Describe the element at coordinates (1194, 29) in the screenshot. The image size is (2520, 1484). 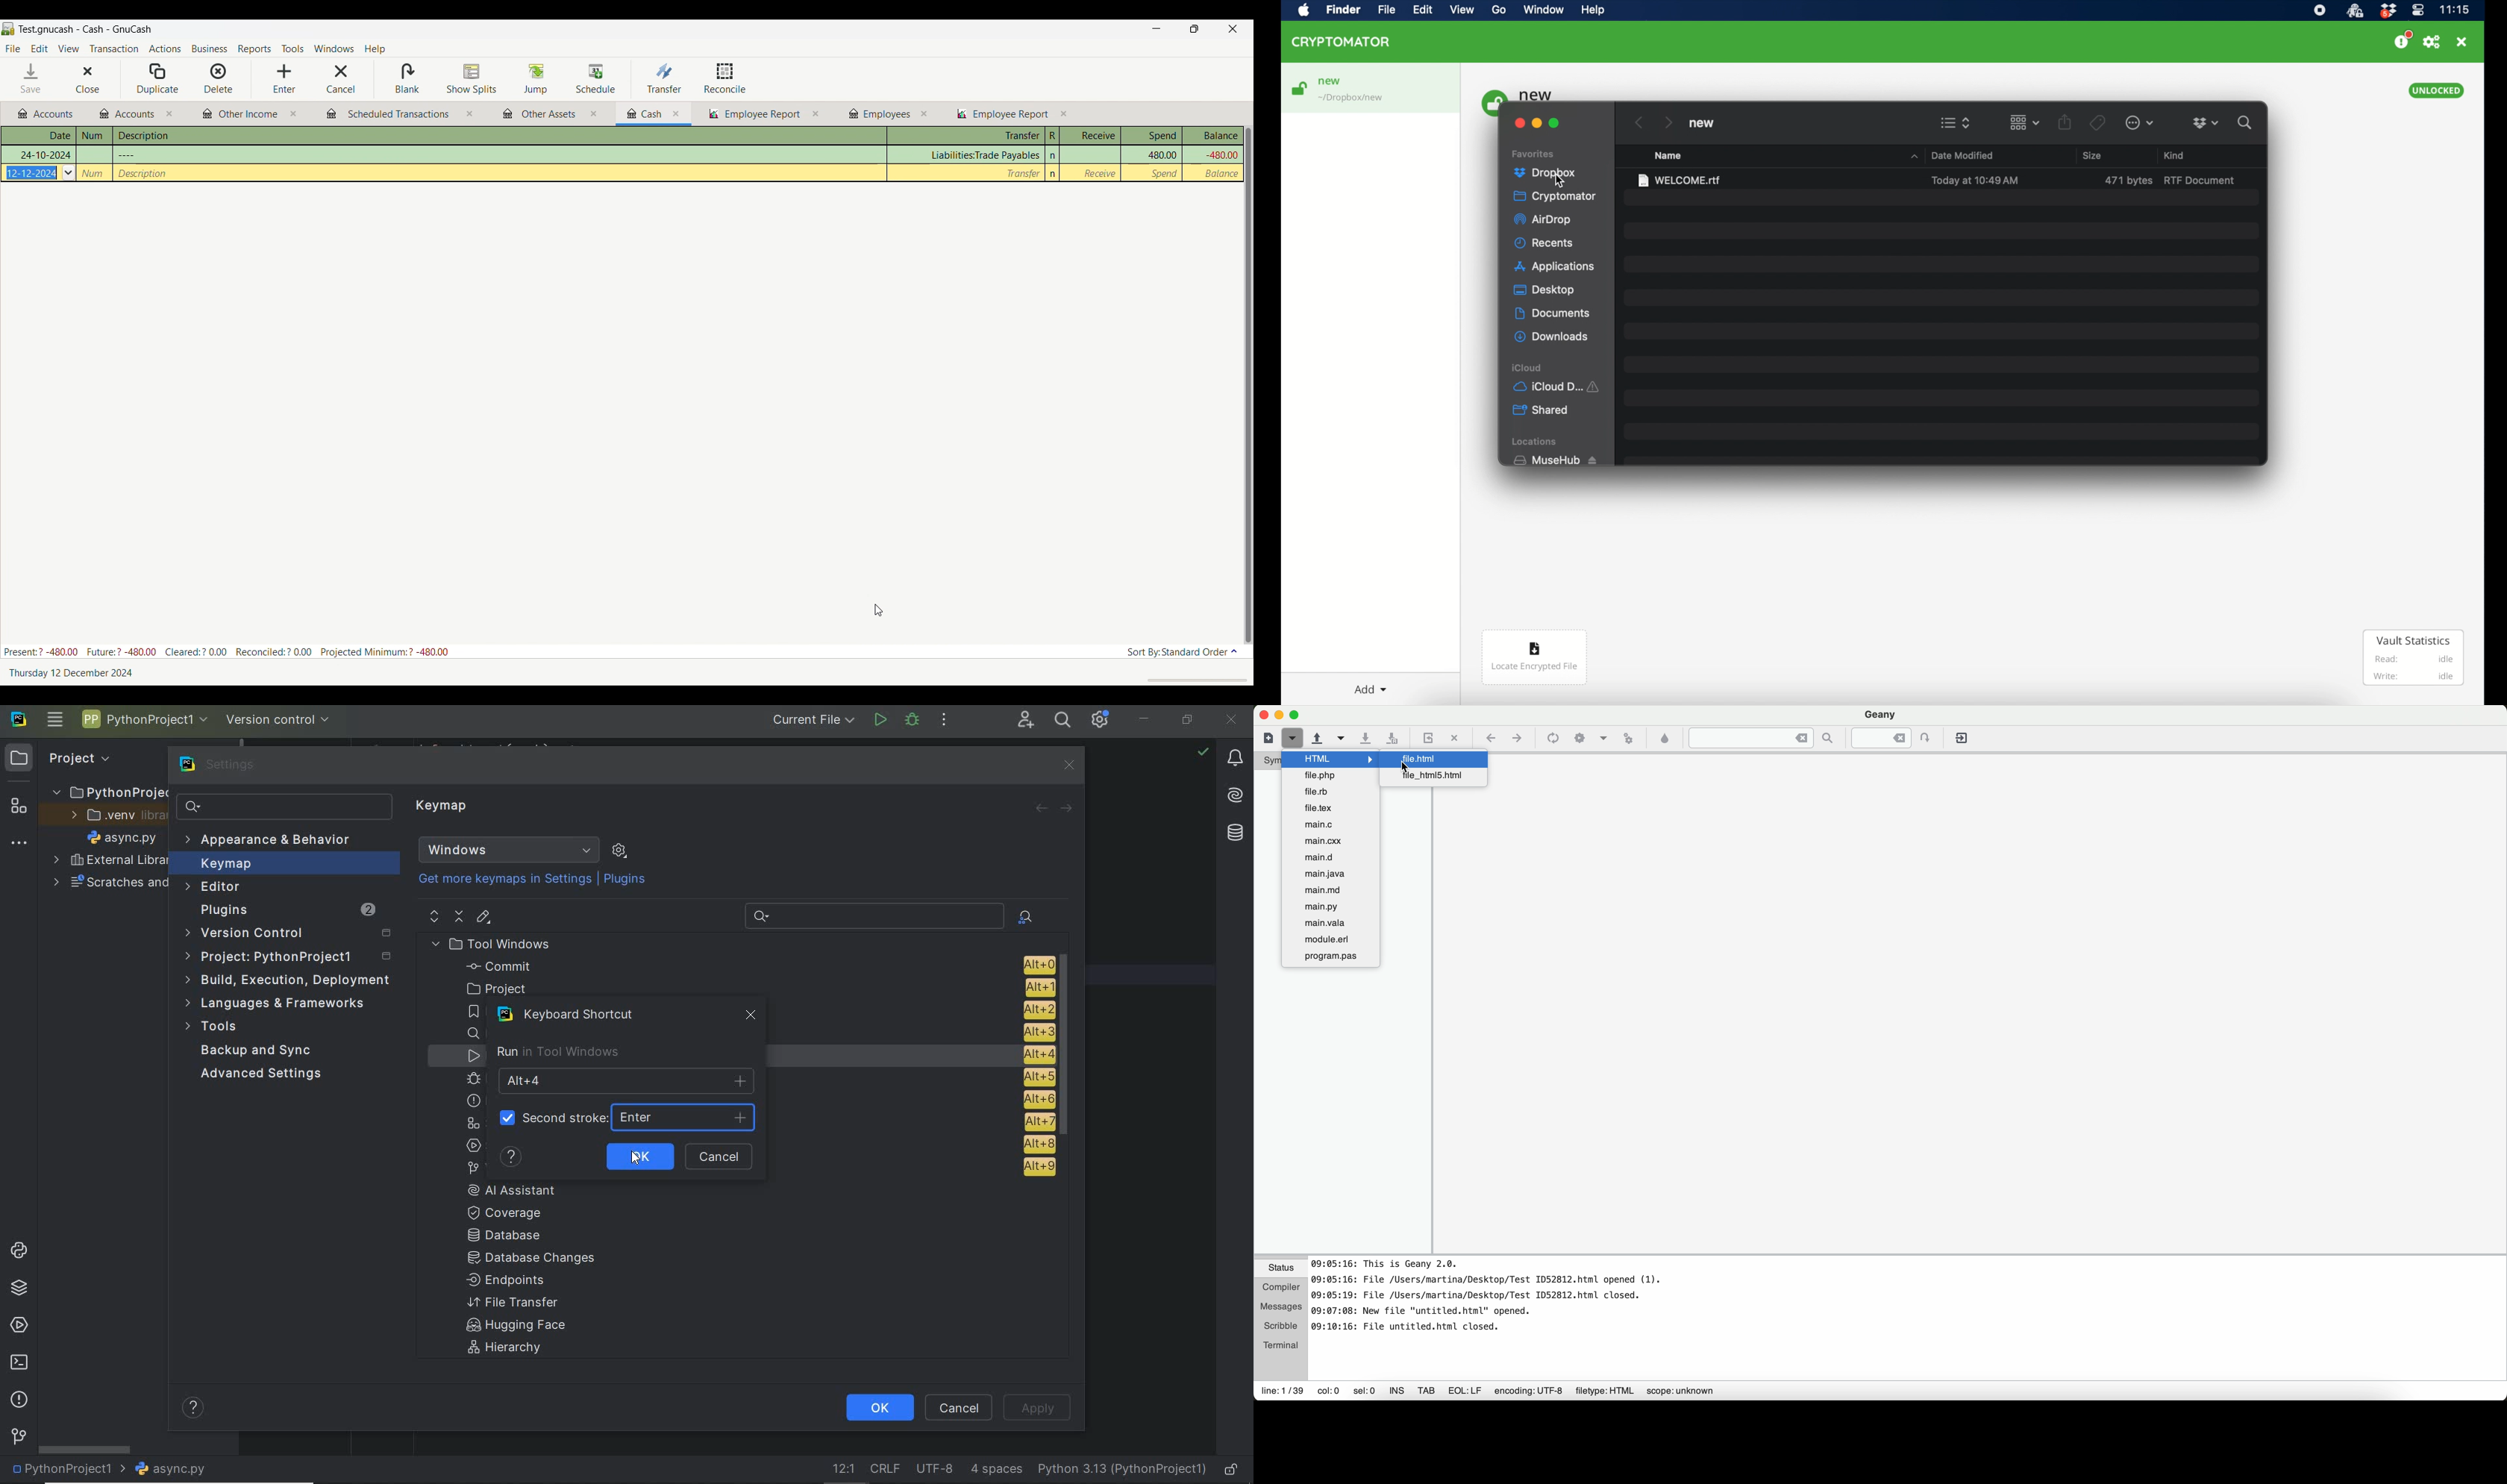
I see `Show in smaller tab` at that location.